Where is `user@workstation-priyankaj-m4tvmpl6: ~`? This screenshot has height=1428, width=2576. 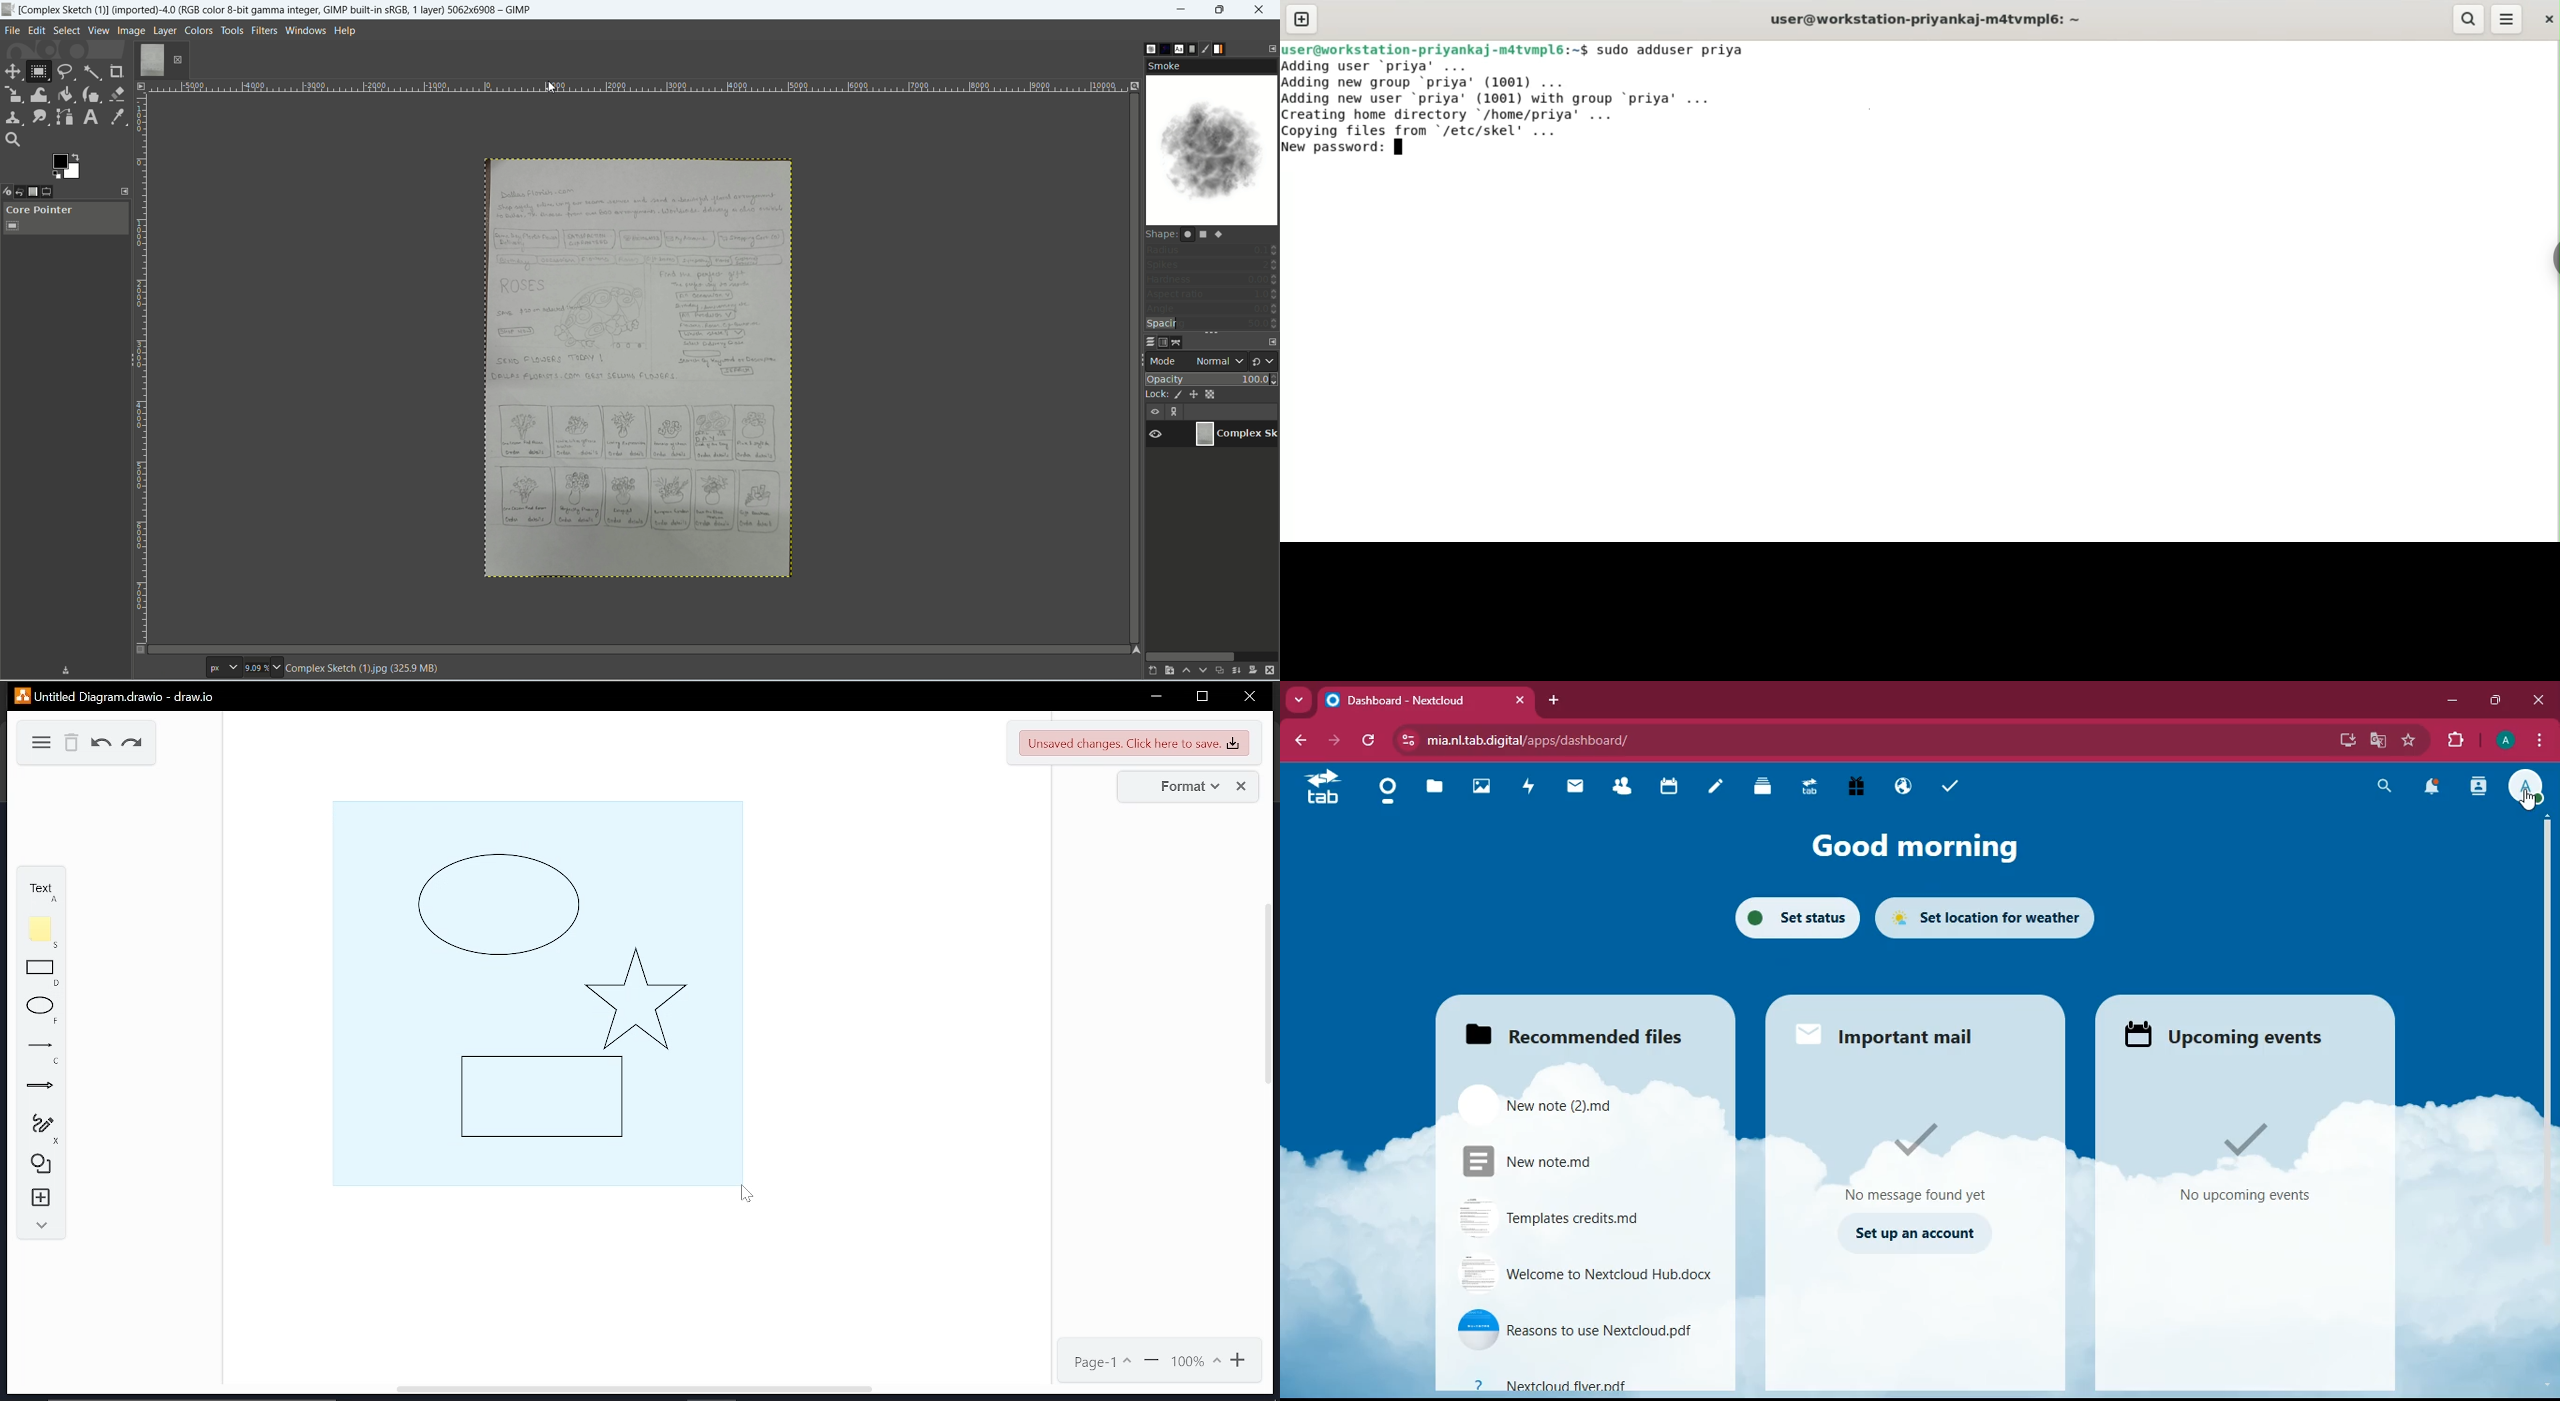 user@workstation-priyankaj-m4tvmpl6: ~ is located at coordinates (1925, 21).